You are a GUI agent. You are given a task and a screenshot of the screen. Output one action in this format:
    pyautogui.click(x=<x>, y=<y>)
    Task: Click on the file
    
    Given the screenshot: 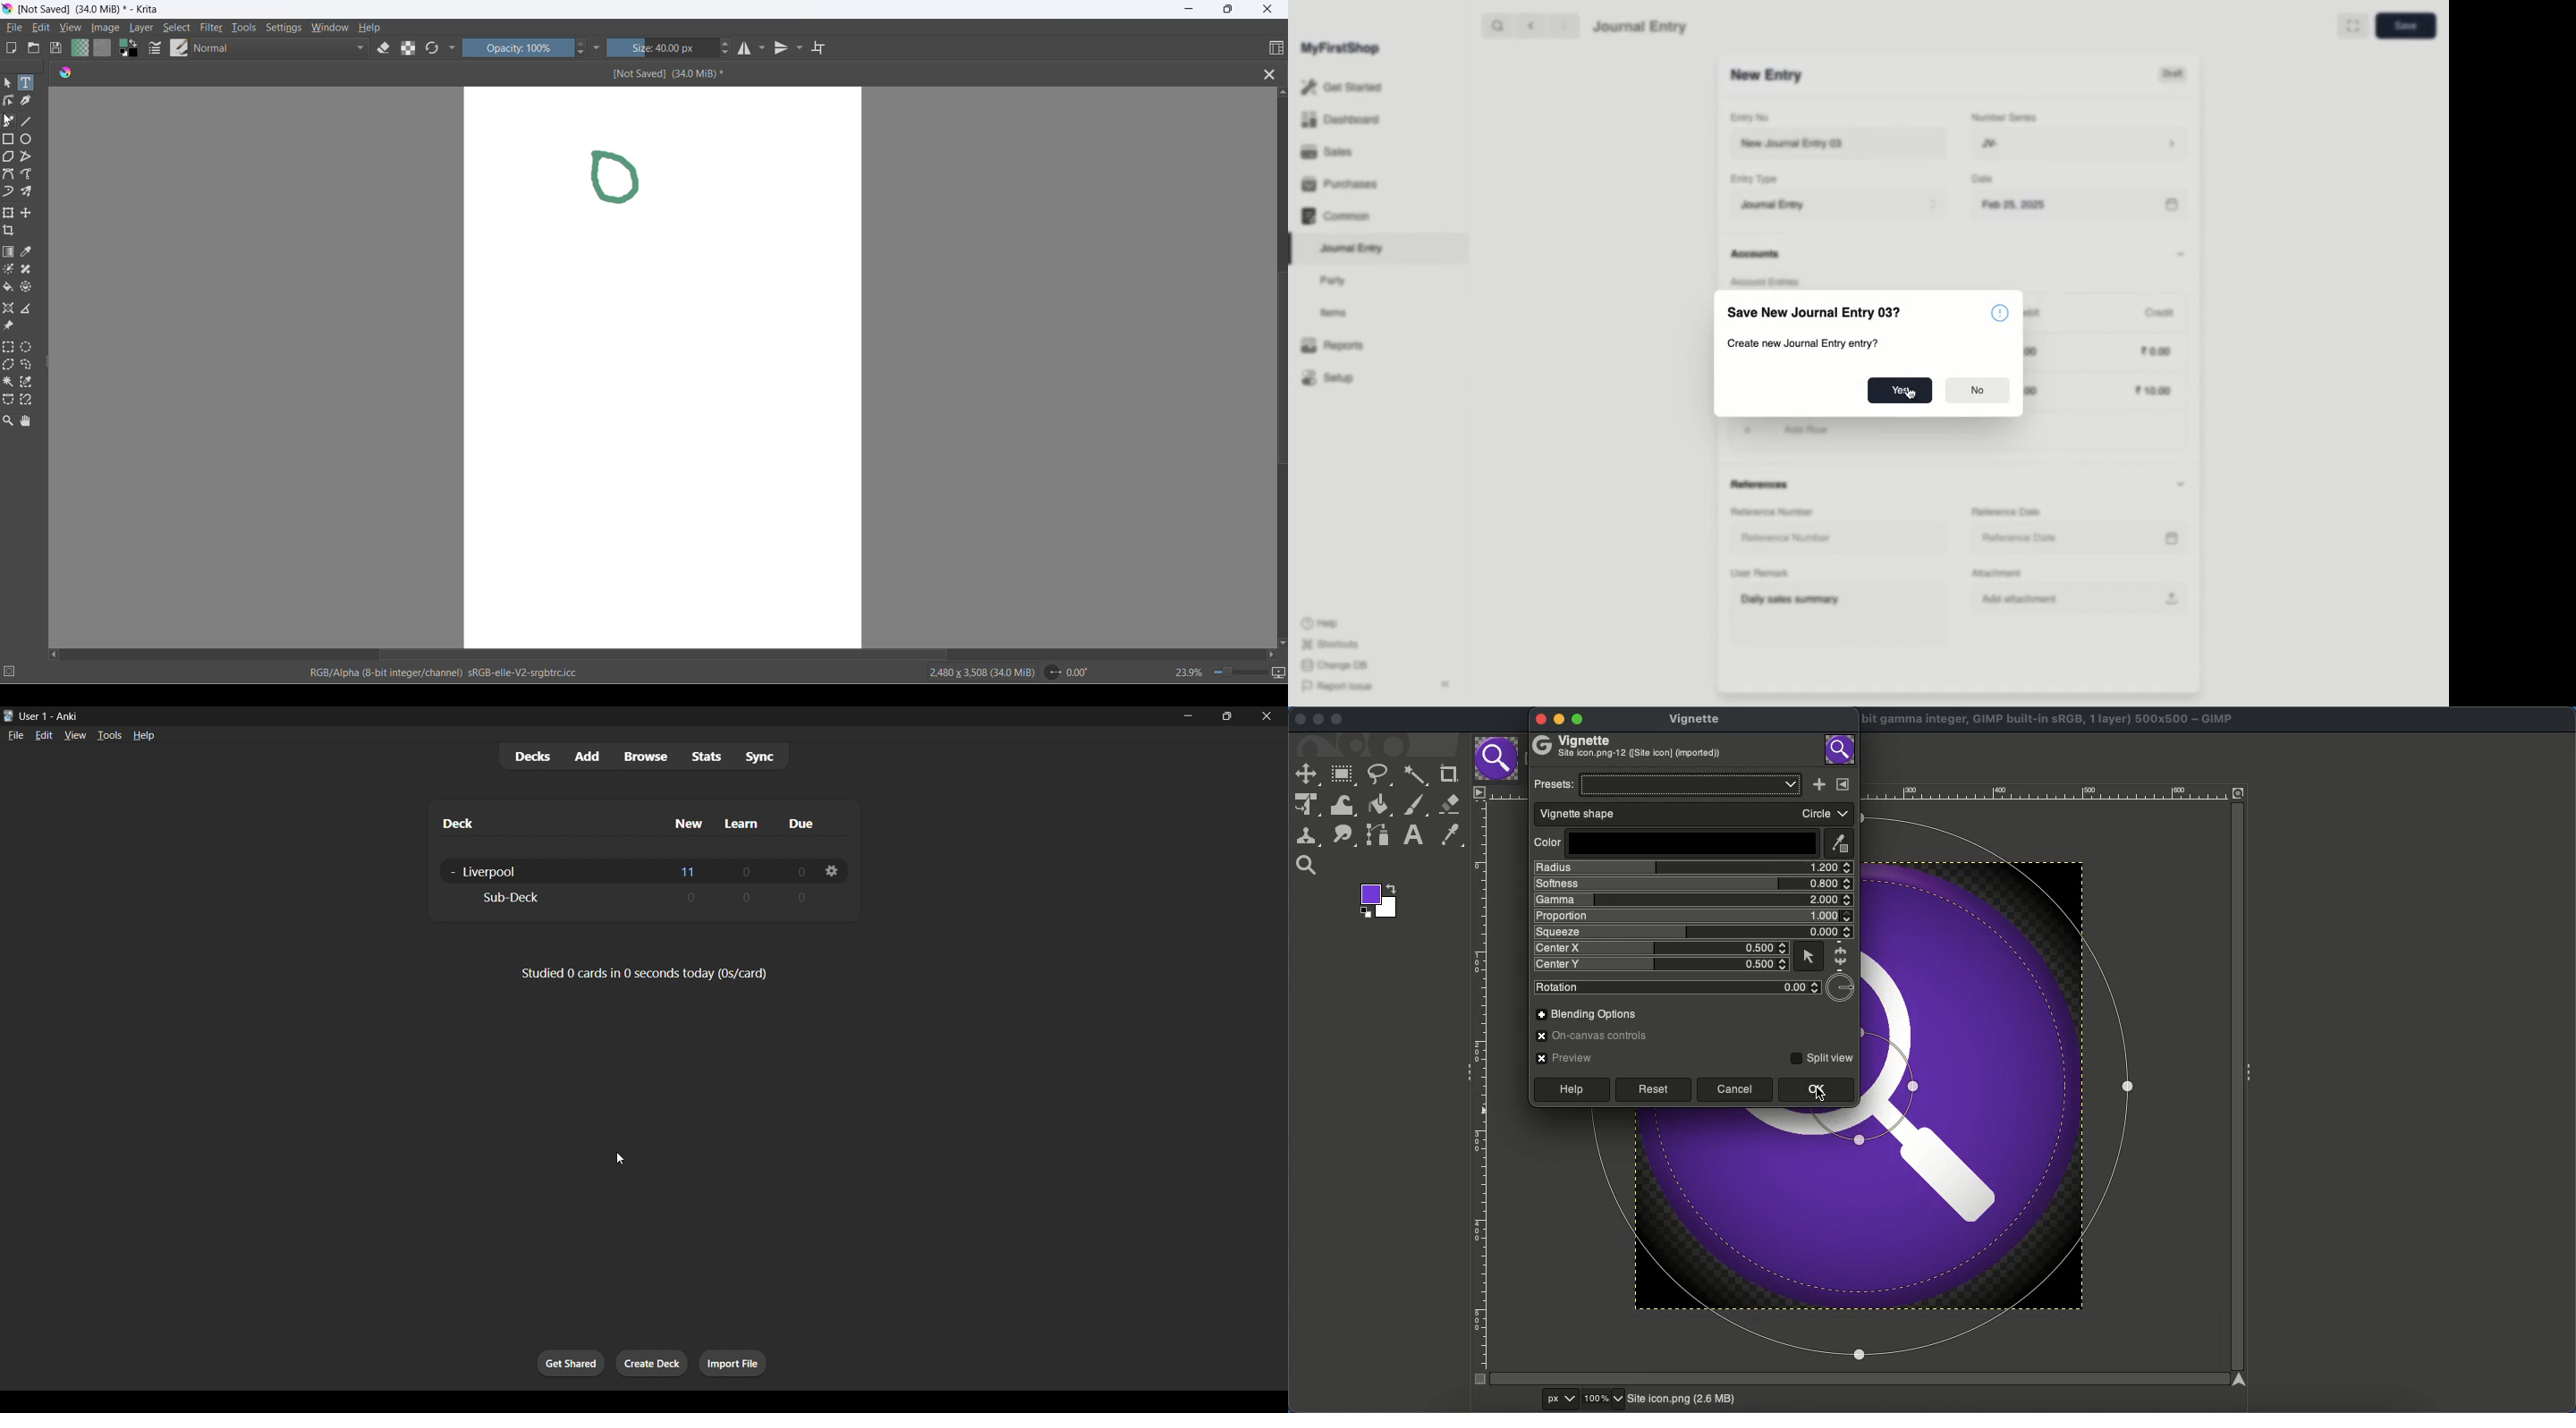 What is the action you would take?
    pyautogui.click(x=19, y=29)
    